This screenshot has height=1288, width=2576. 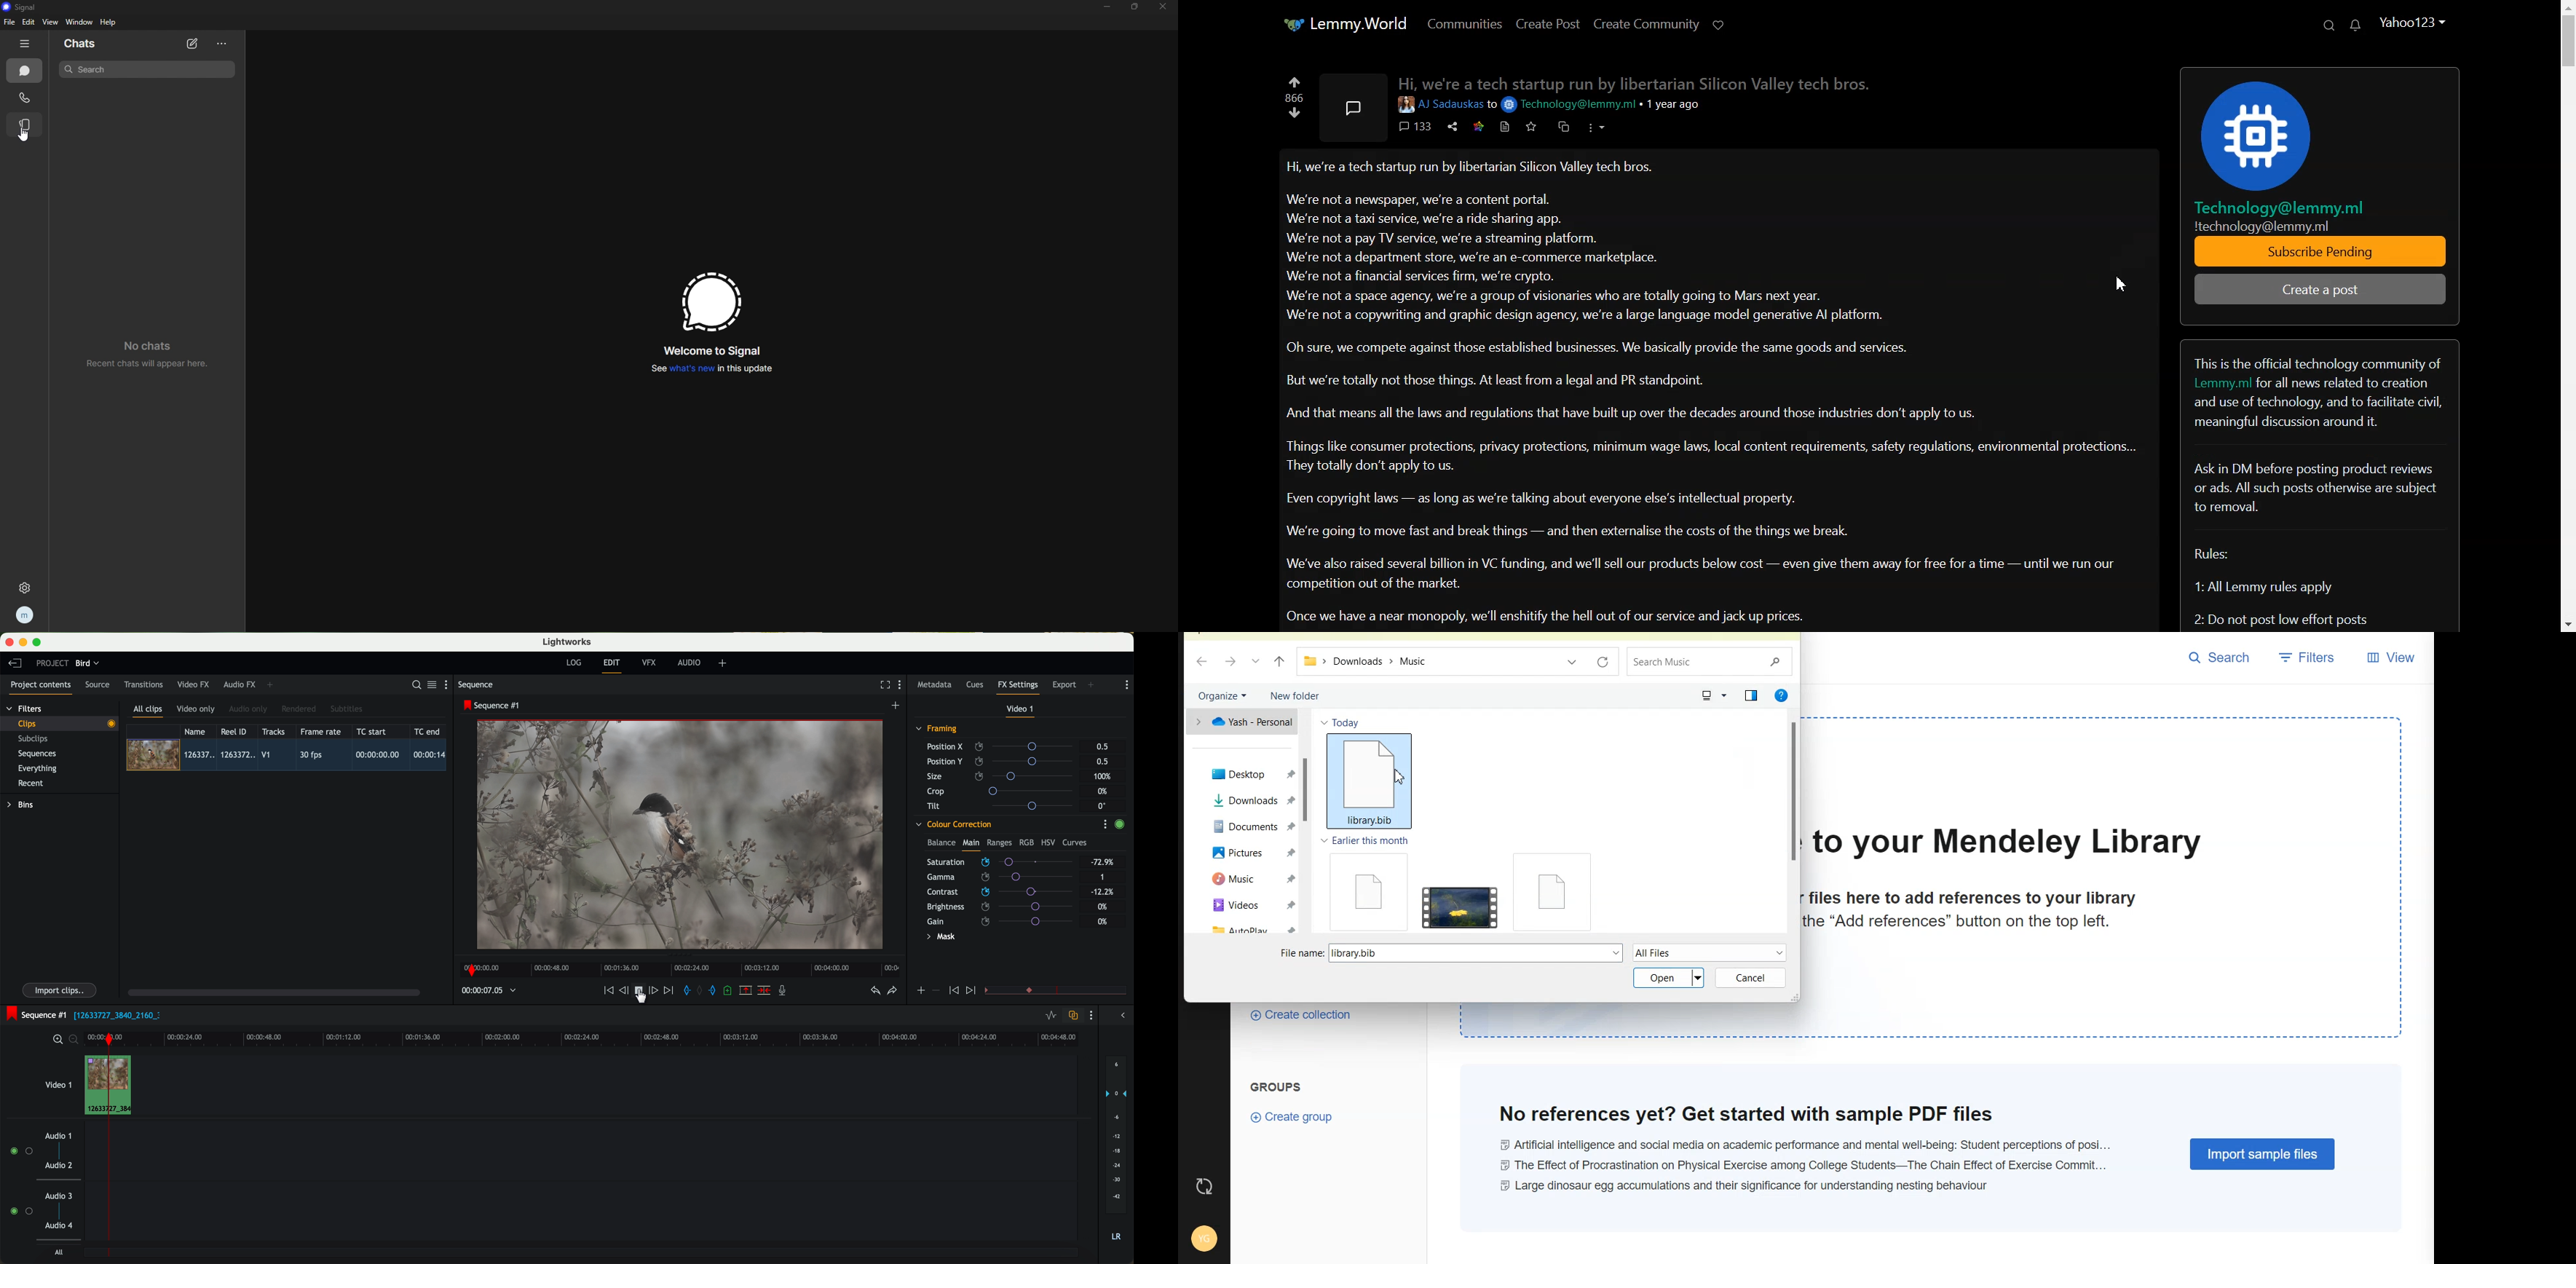 What do you see at coordinates (897, 706) in the screenshot?
I see `create a new sequence` at bounding box center [897, 706].